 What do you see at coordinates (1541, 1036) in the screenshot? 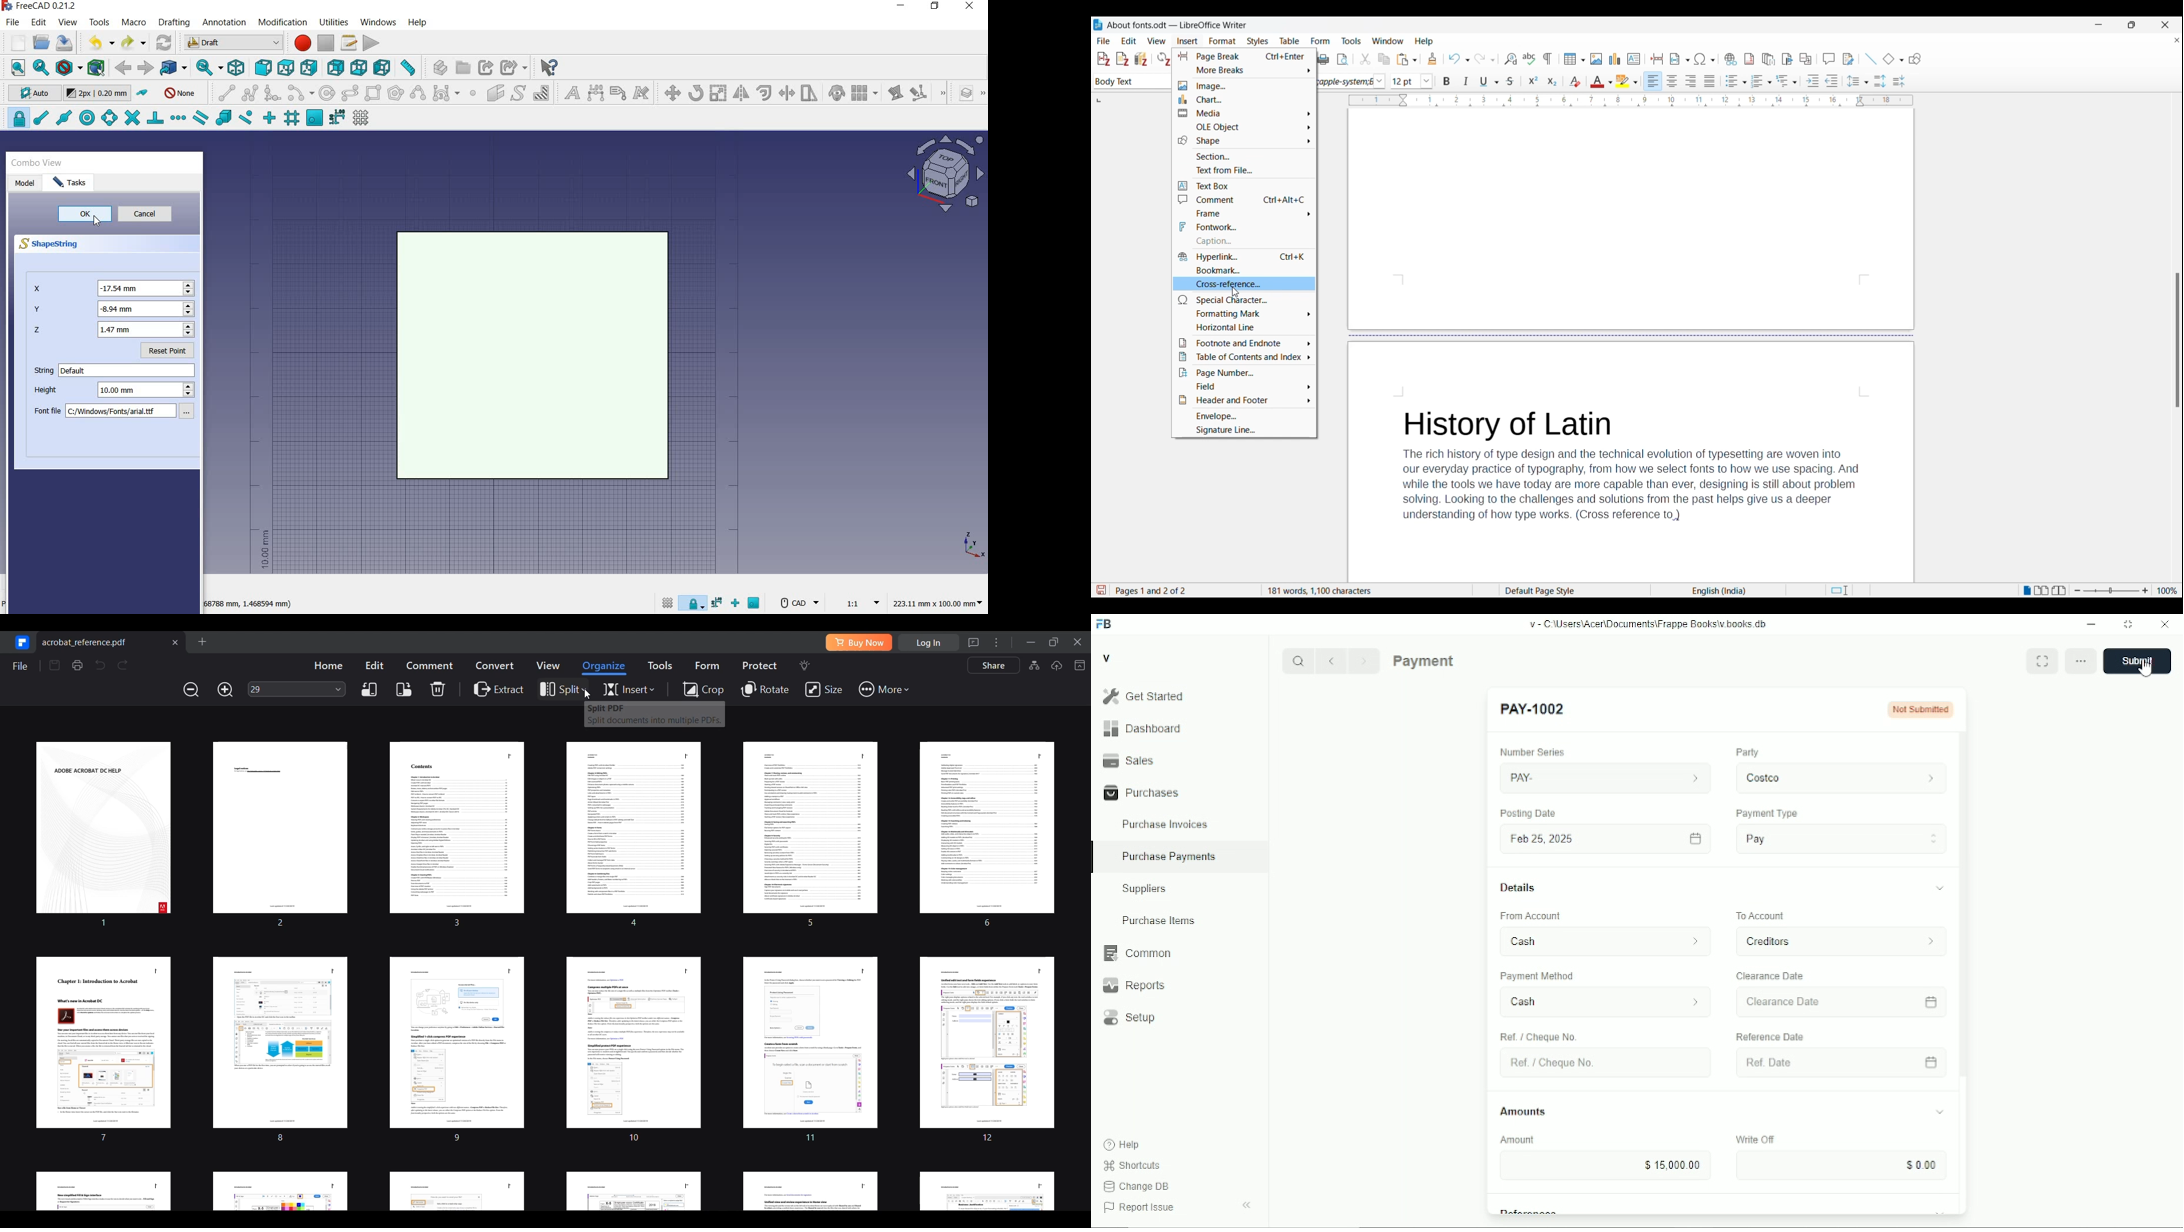
I see `Ref / Cheque No.` at bounding box center [1541, 1036].